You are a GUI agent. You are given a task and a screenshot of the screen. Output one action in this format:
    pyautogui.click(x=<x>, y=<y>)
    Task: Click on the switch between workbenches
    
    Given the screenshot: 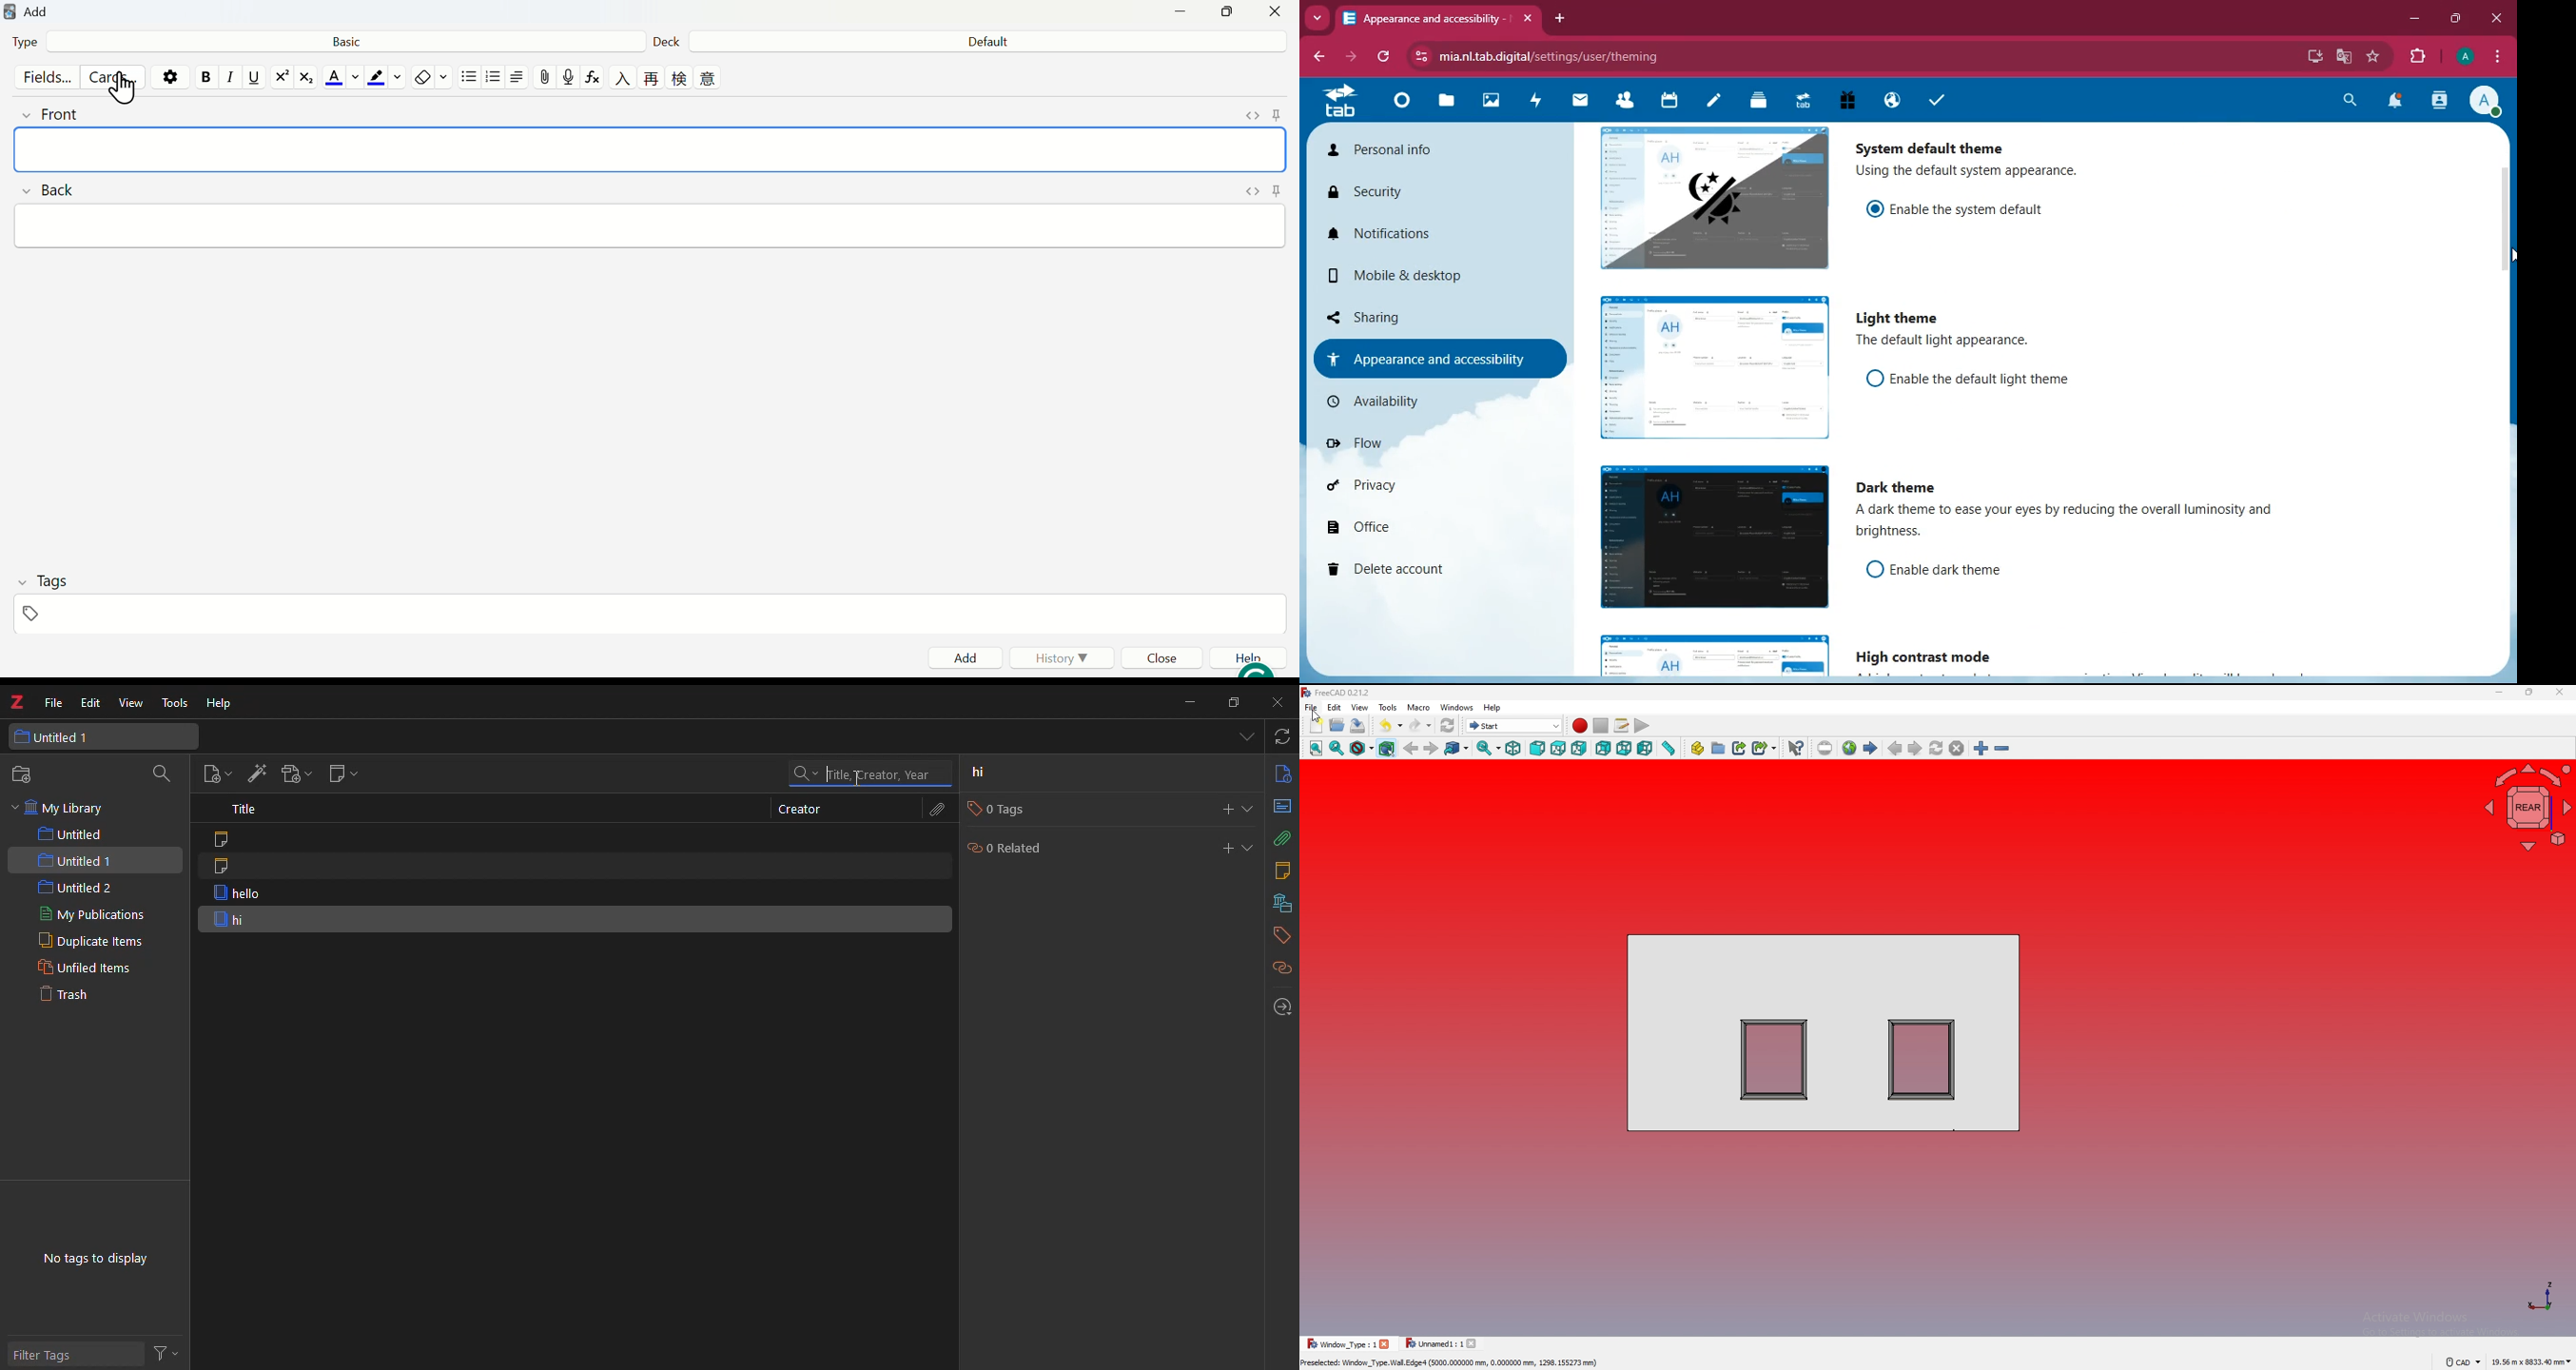 What is the action you would take?
    pyautogui.click(x=1514, y=726)
    